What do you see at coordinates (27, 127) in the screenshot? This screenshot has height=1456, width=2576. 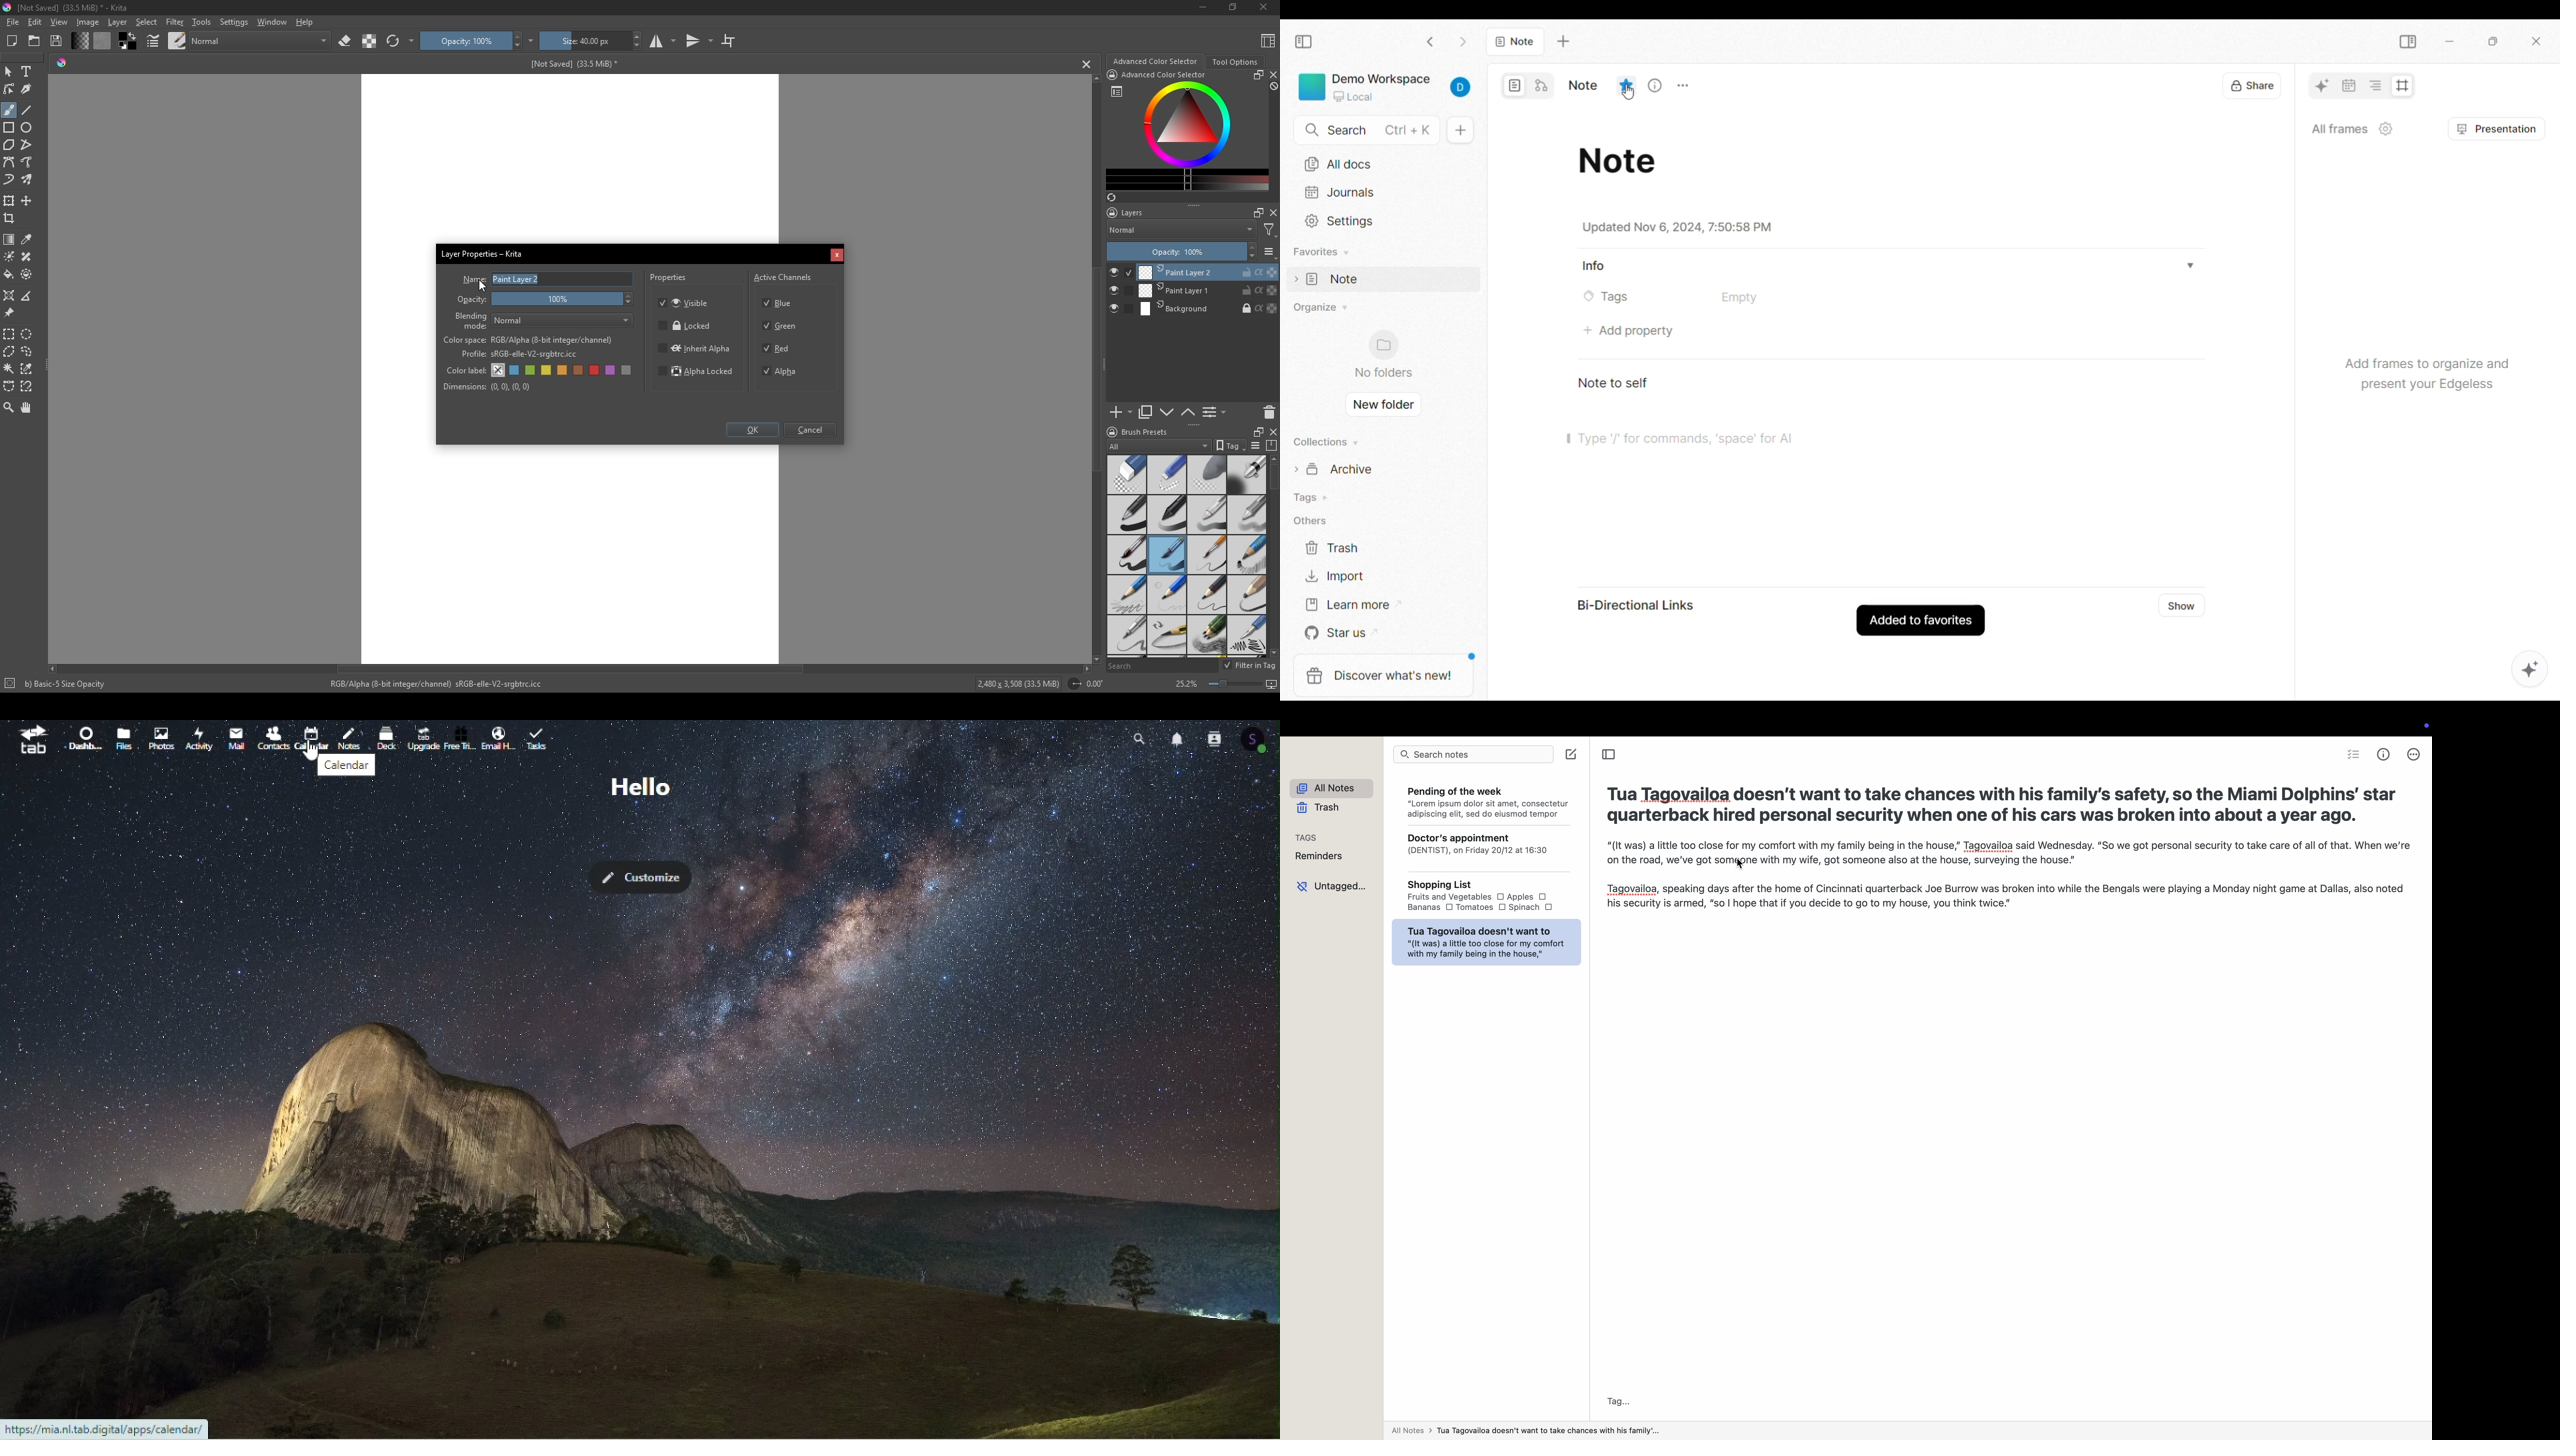 I see `ellipse` at bounding box center [27, 127].